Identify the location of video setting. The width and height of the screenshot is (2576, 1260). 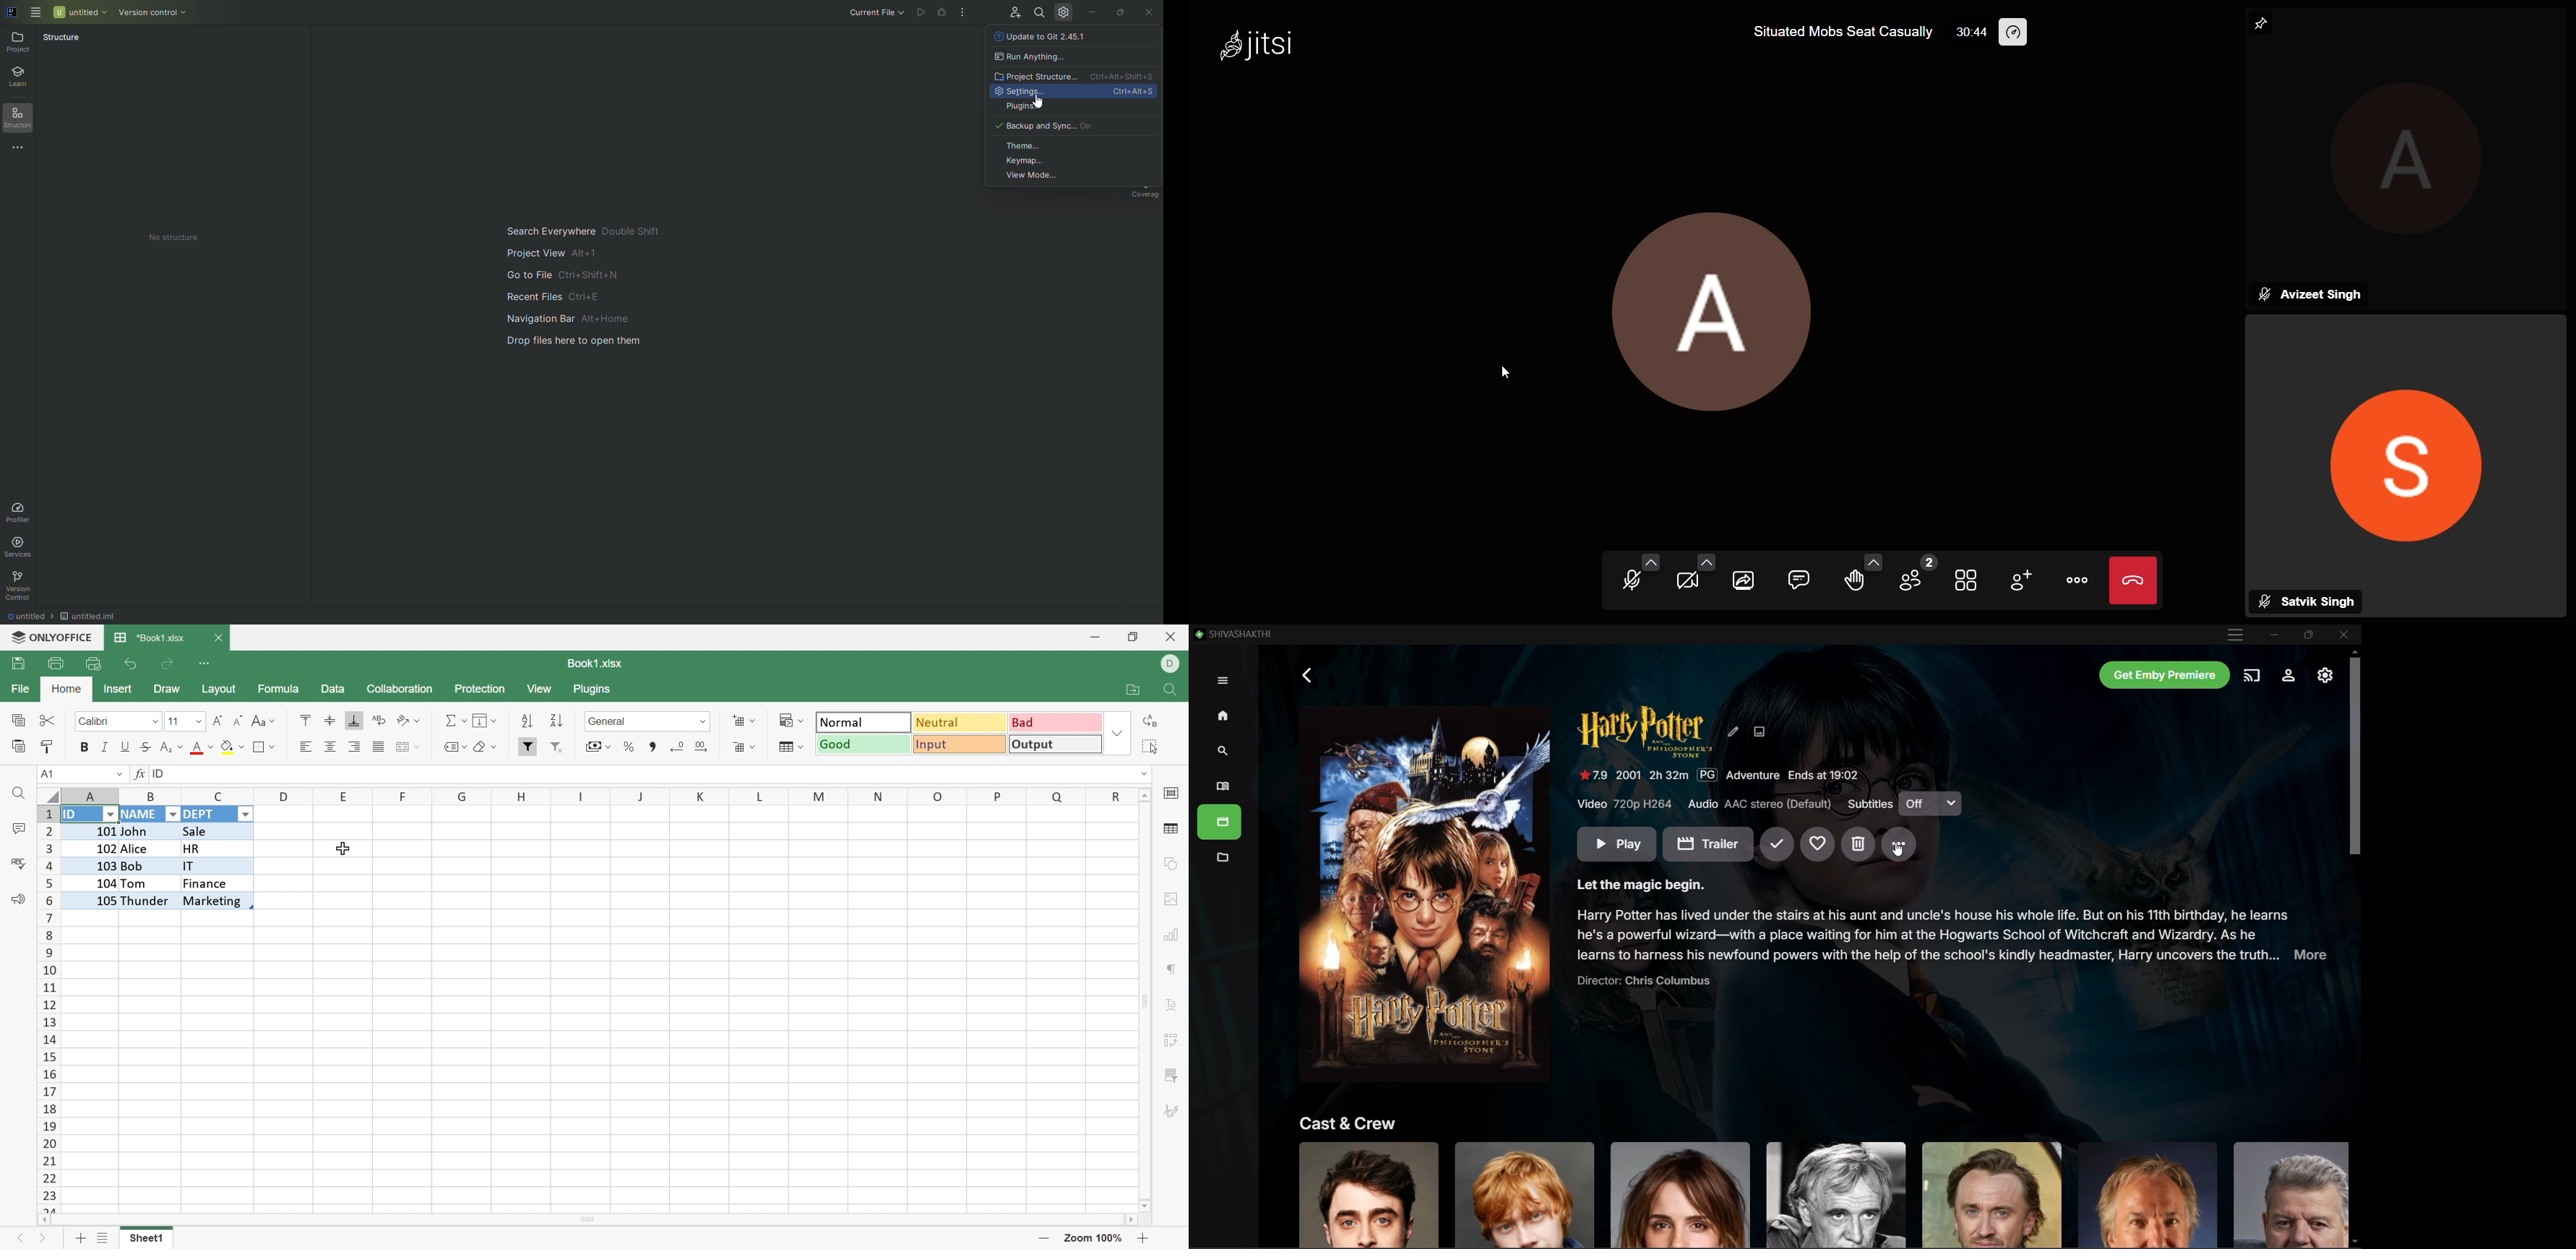
(1704, 559).